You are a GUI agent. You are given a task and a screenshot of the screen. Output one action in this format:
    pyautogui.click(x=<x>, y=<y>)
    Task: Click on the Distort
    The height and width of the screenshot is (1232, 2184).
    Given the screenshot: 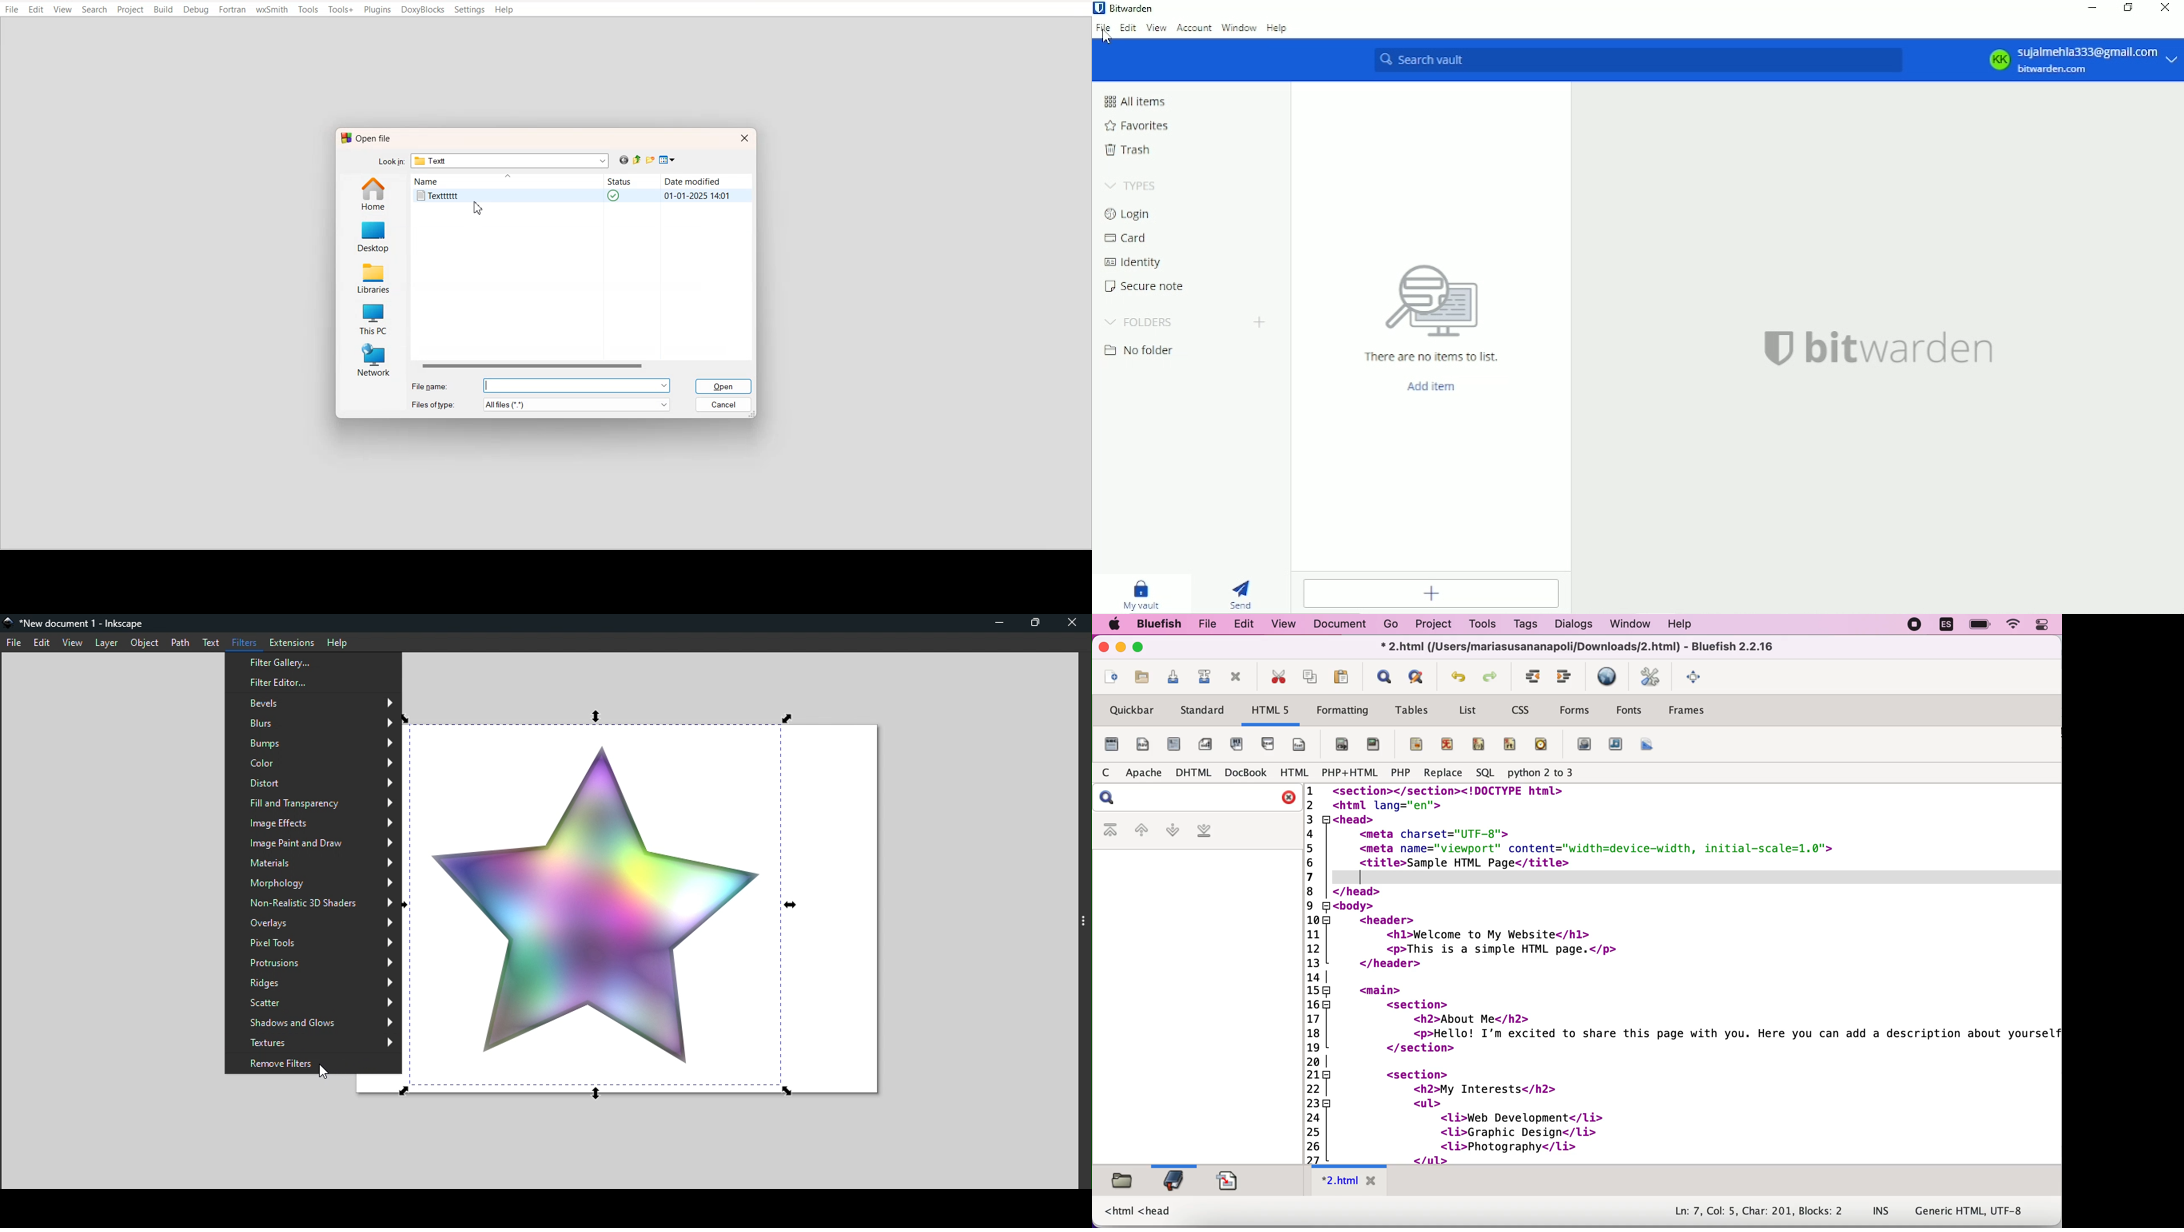 What is the action you would take?
    pyautogui.click(x=313, y=783)
    